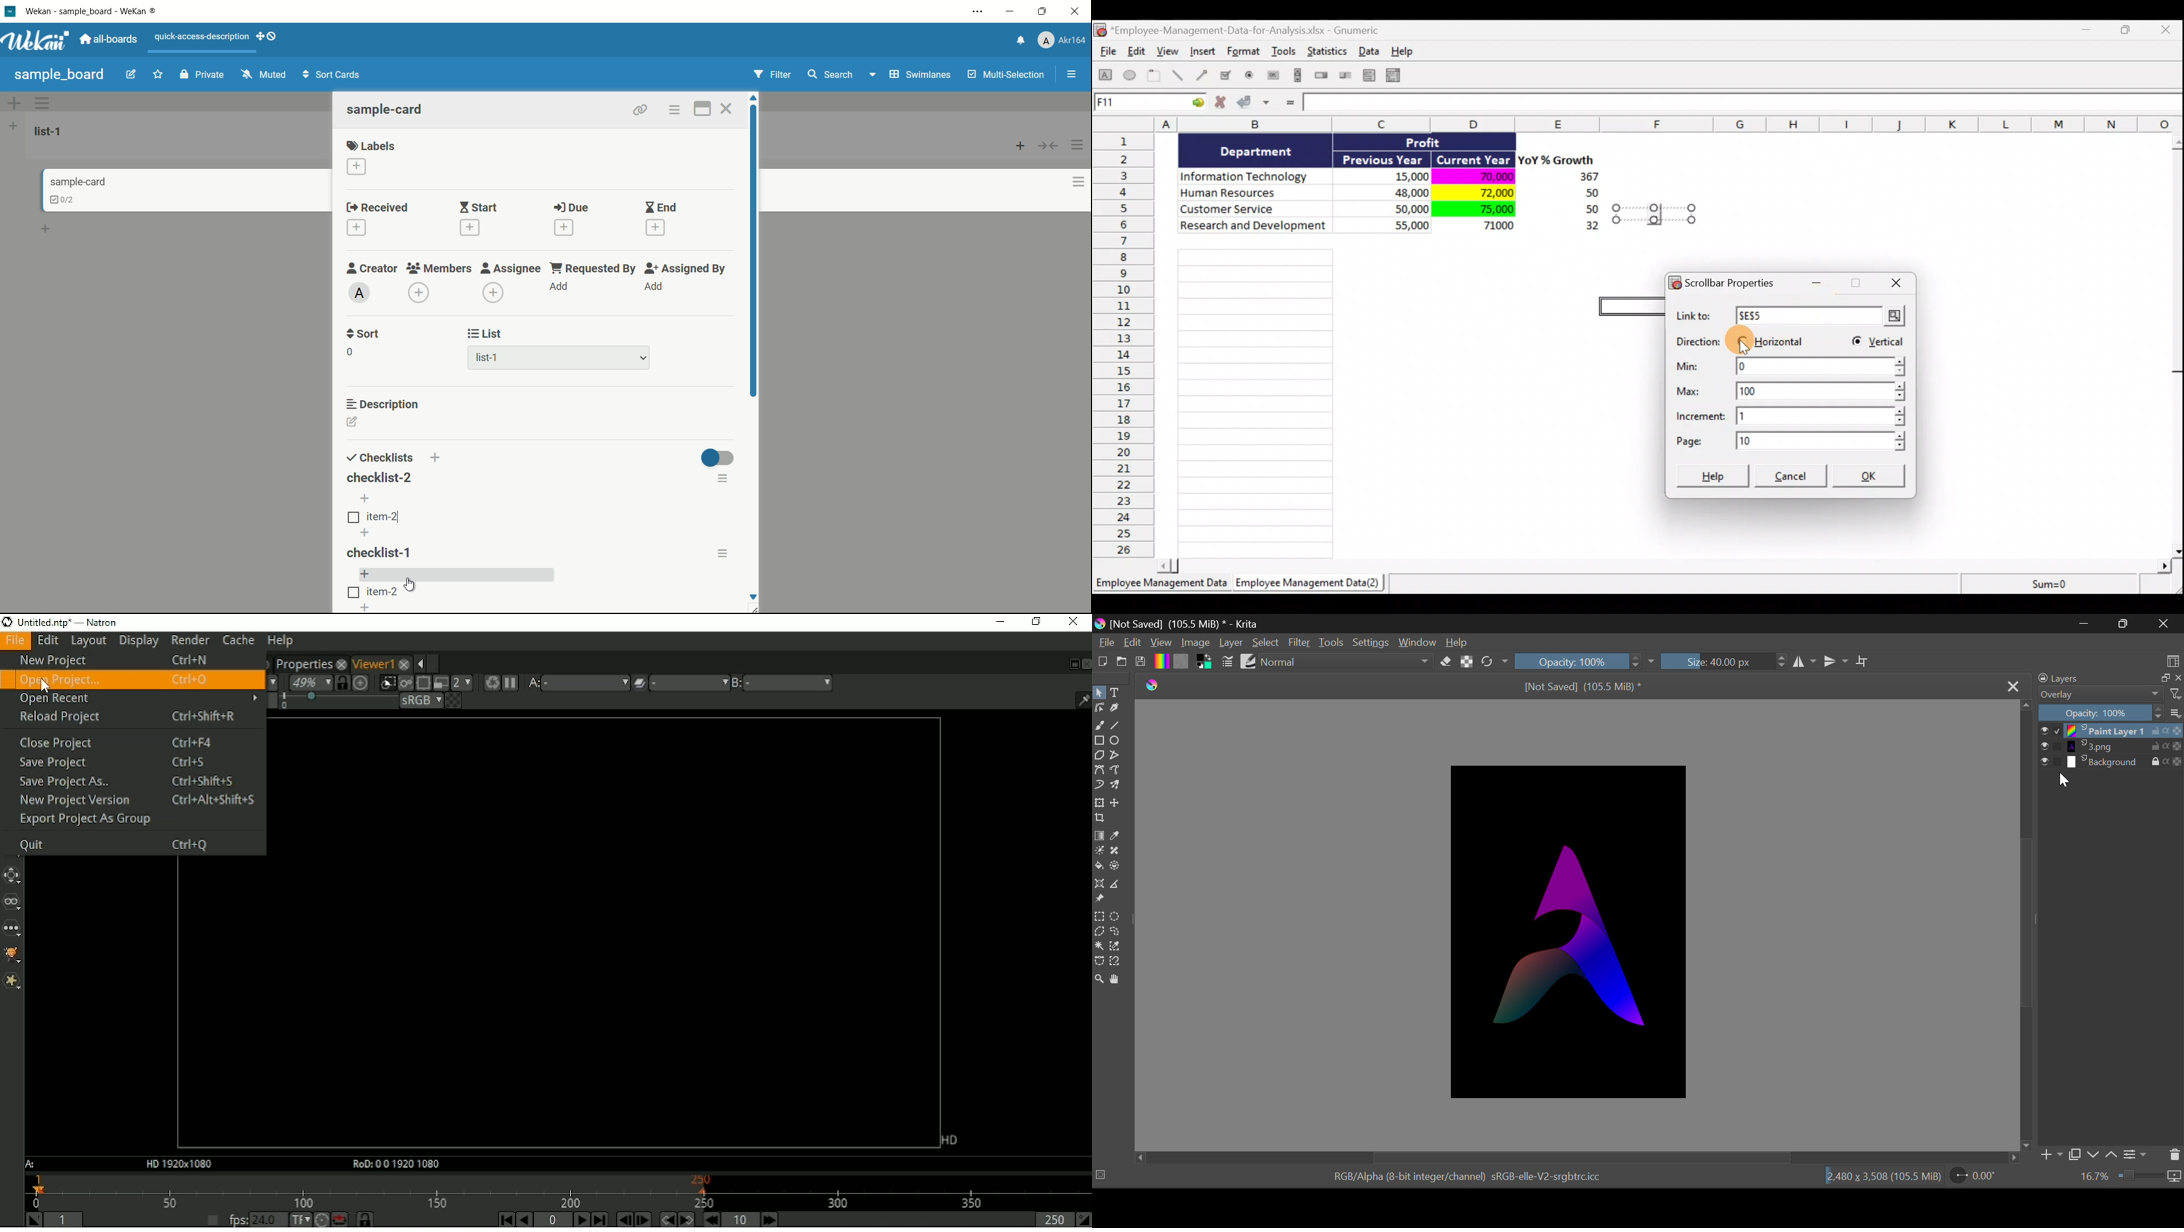 The image size is (2184, 1232). I want to click on Create an arrow object, so click(1202, 74).